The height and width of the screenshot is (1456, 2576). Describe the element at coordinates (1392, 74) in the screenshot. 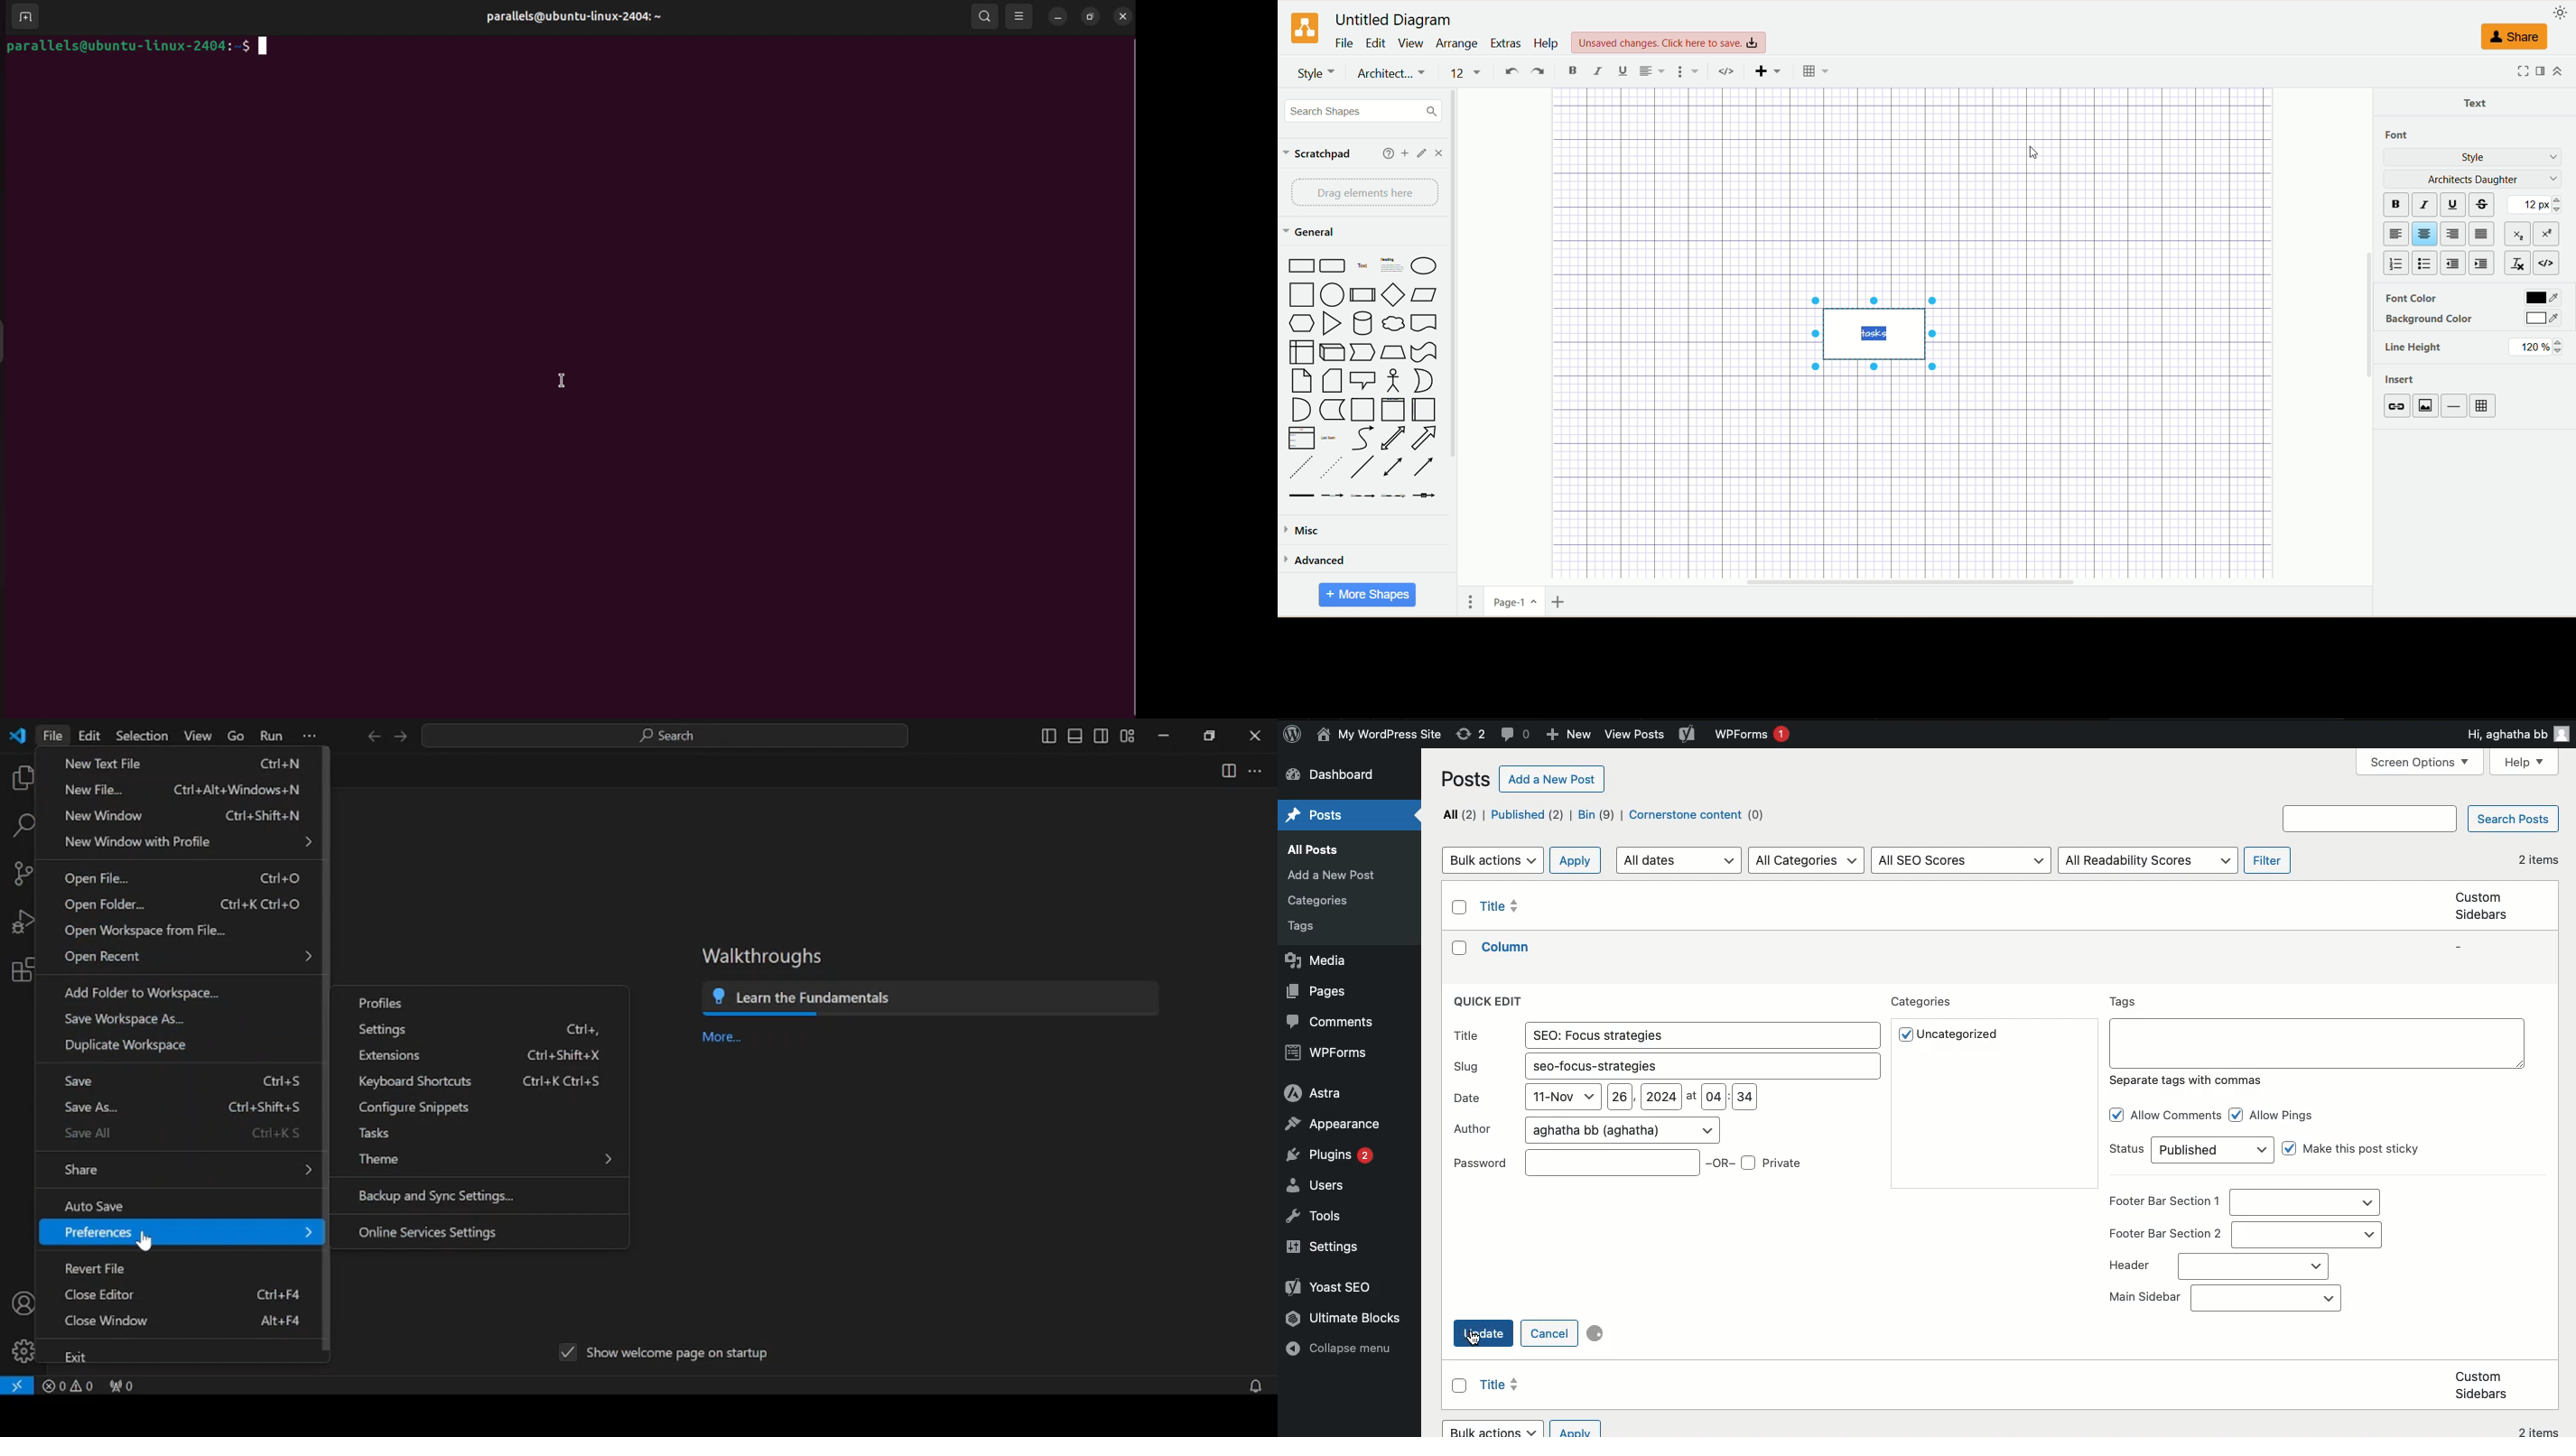

I see `Architect` at that location.